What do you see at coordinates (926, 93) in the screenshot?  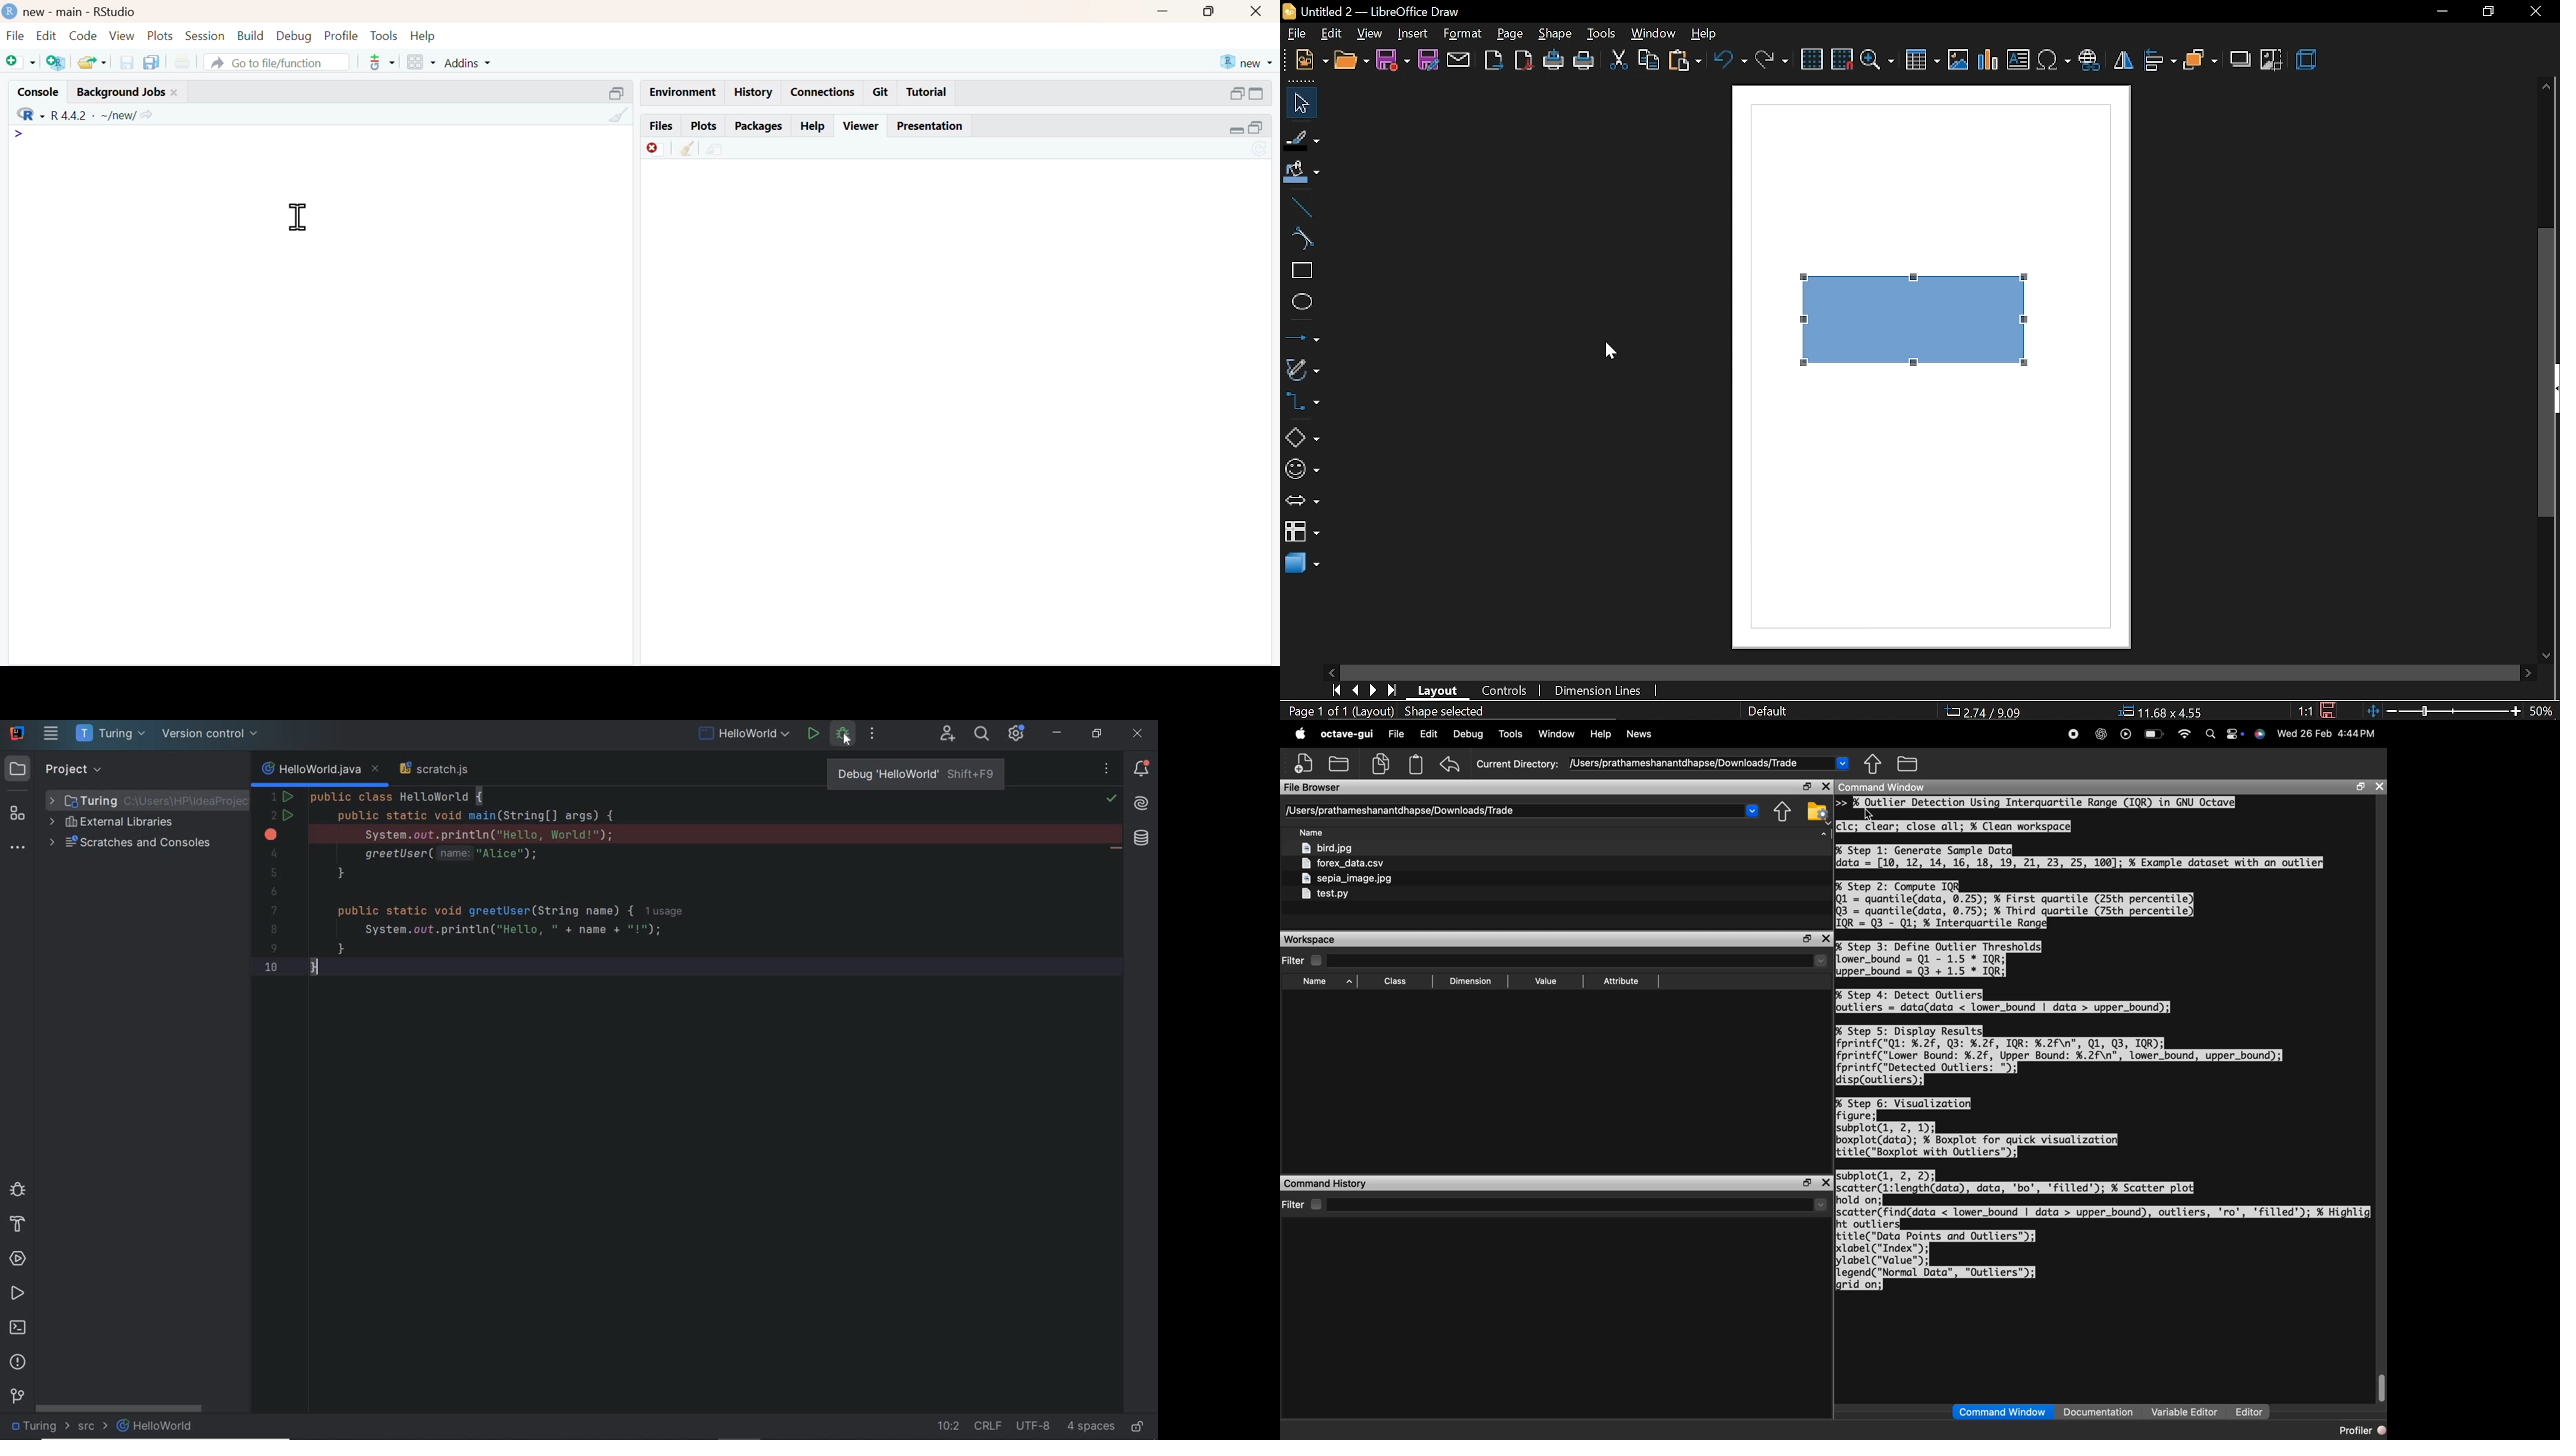 I see `tutorial` at bounding box center [926, 93].